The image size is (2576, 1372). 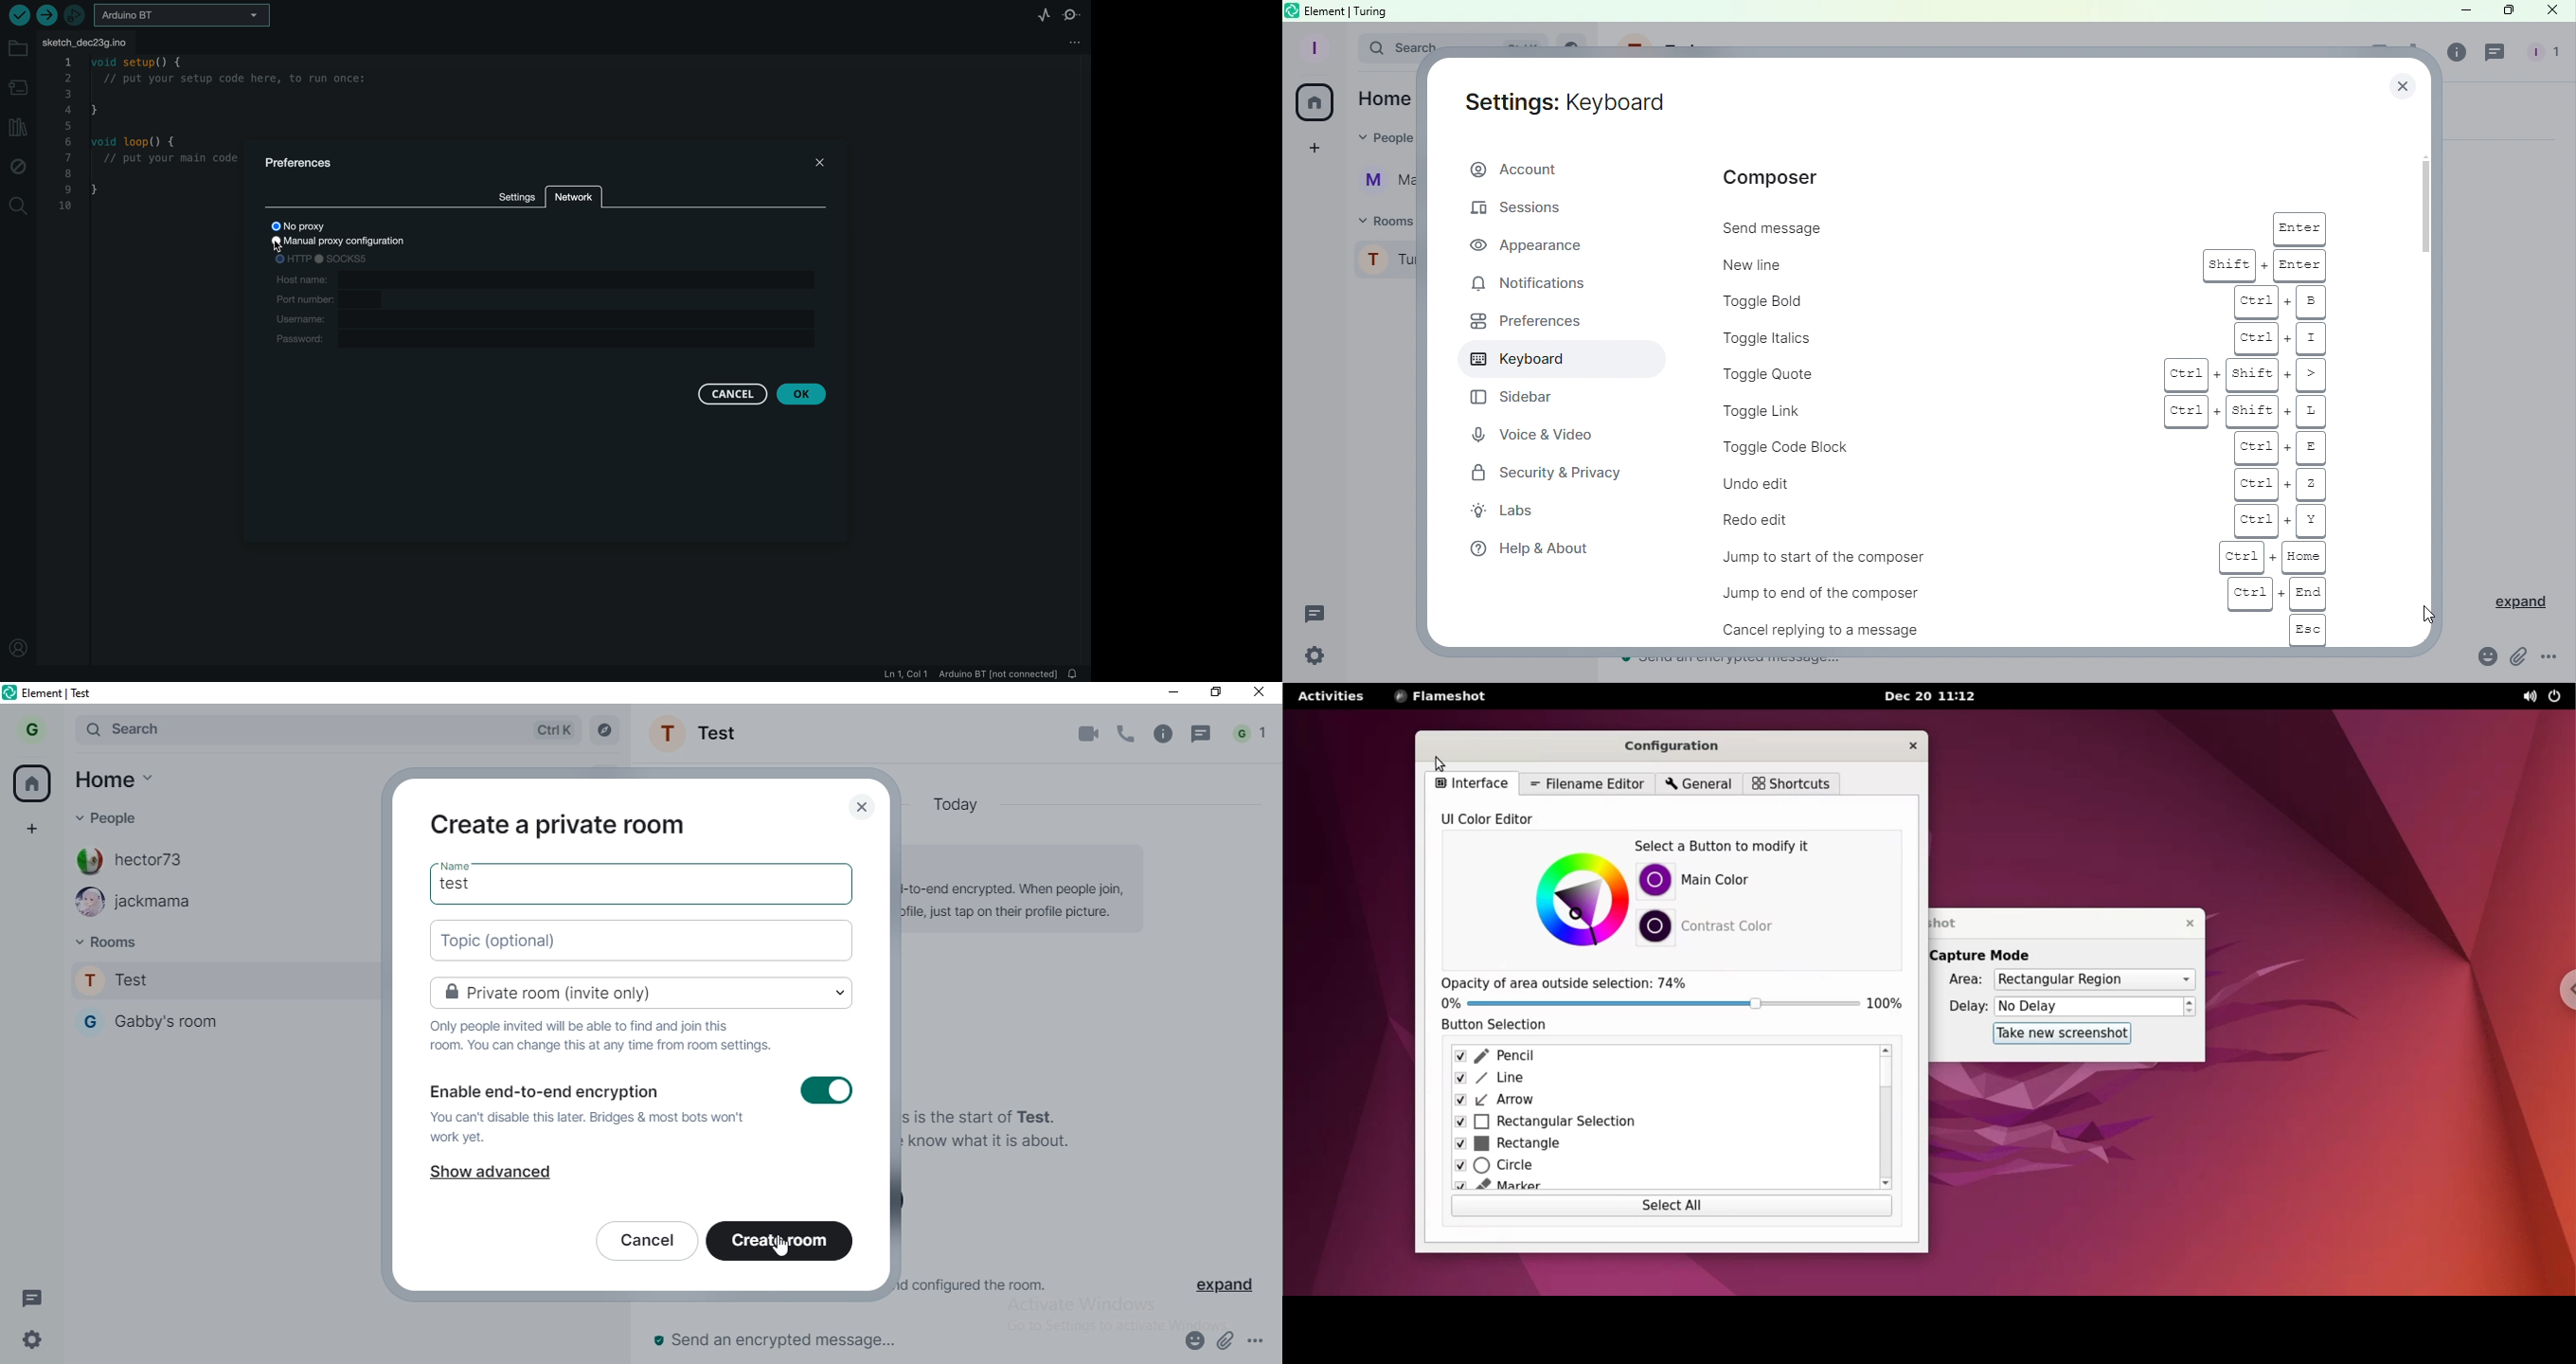 What do you see at coordinates (464, 881) in the screenshot?
I see `test` at bounding box center [464, 881].